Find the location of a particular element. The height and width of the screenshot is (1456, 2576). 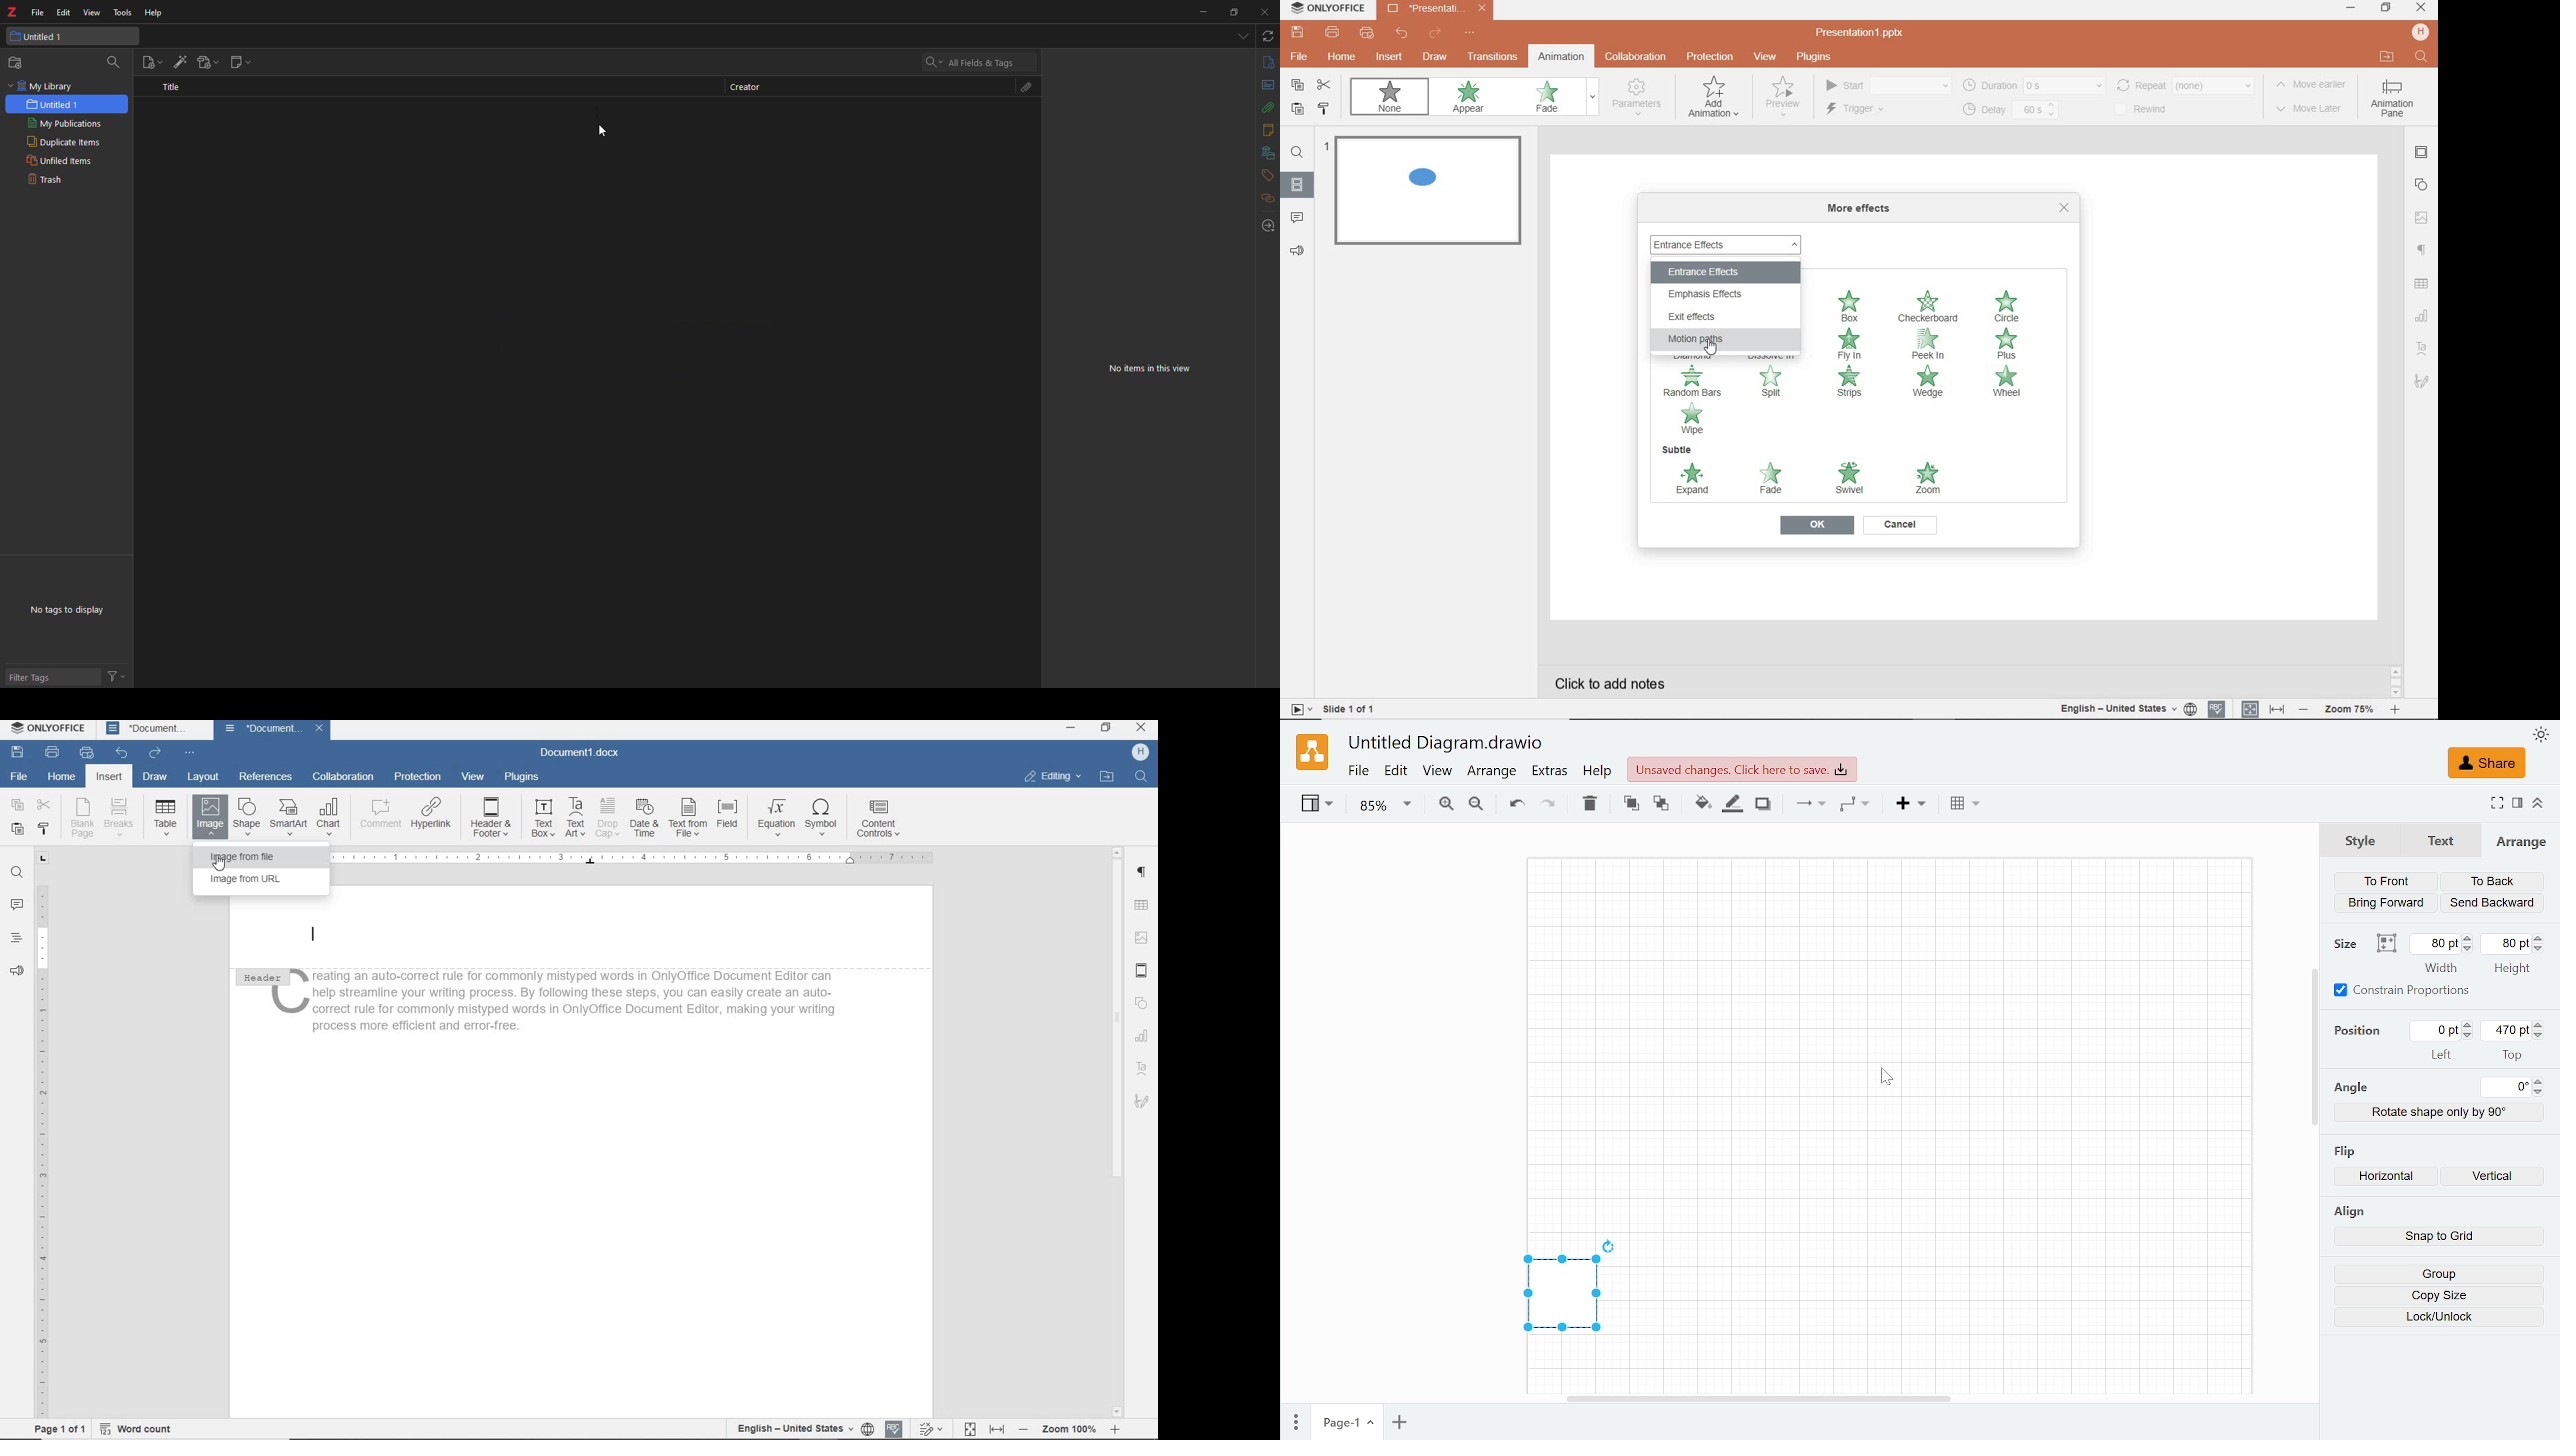

tags is located at coordinates (1267, 175).